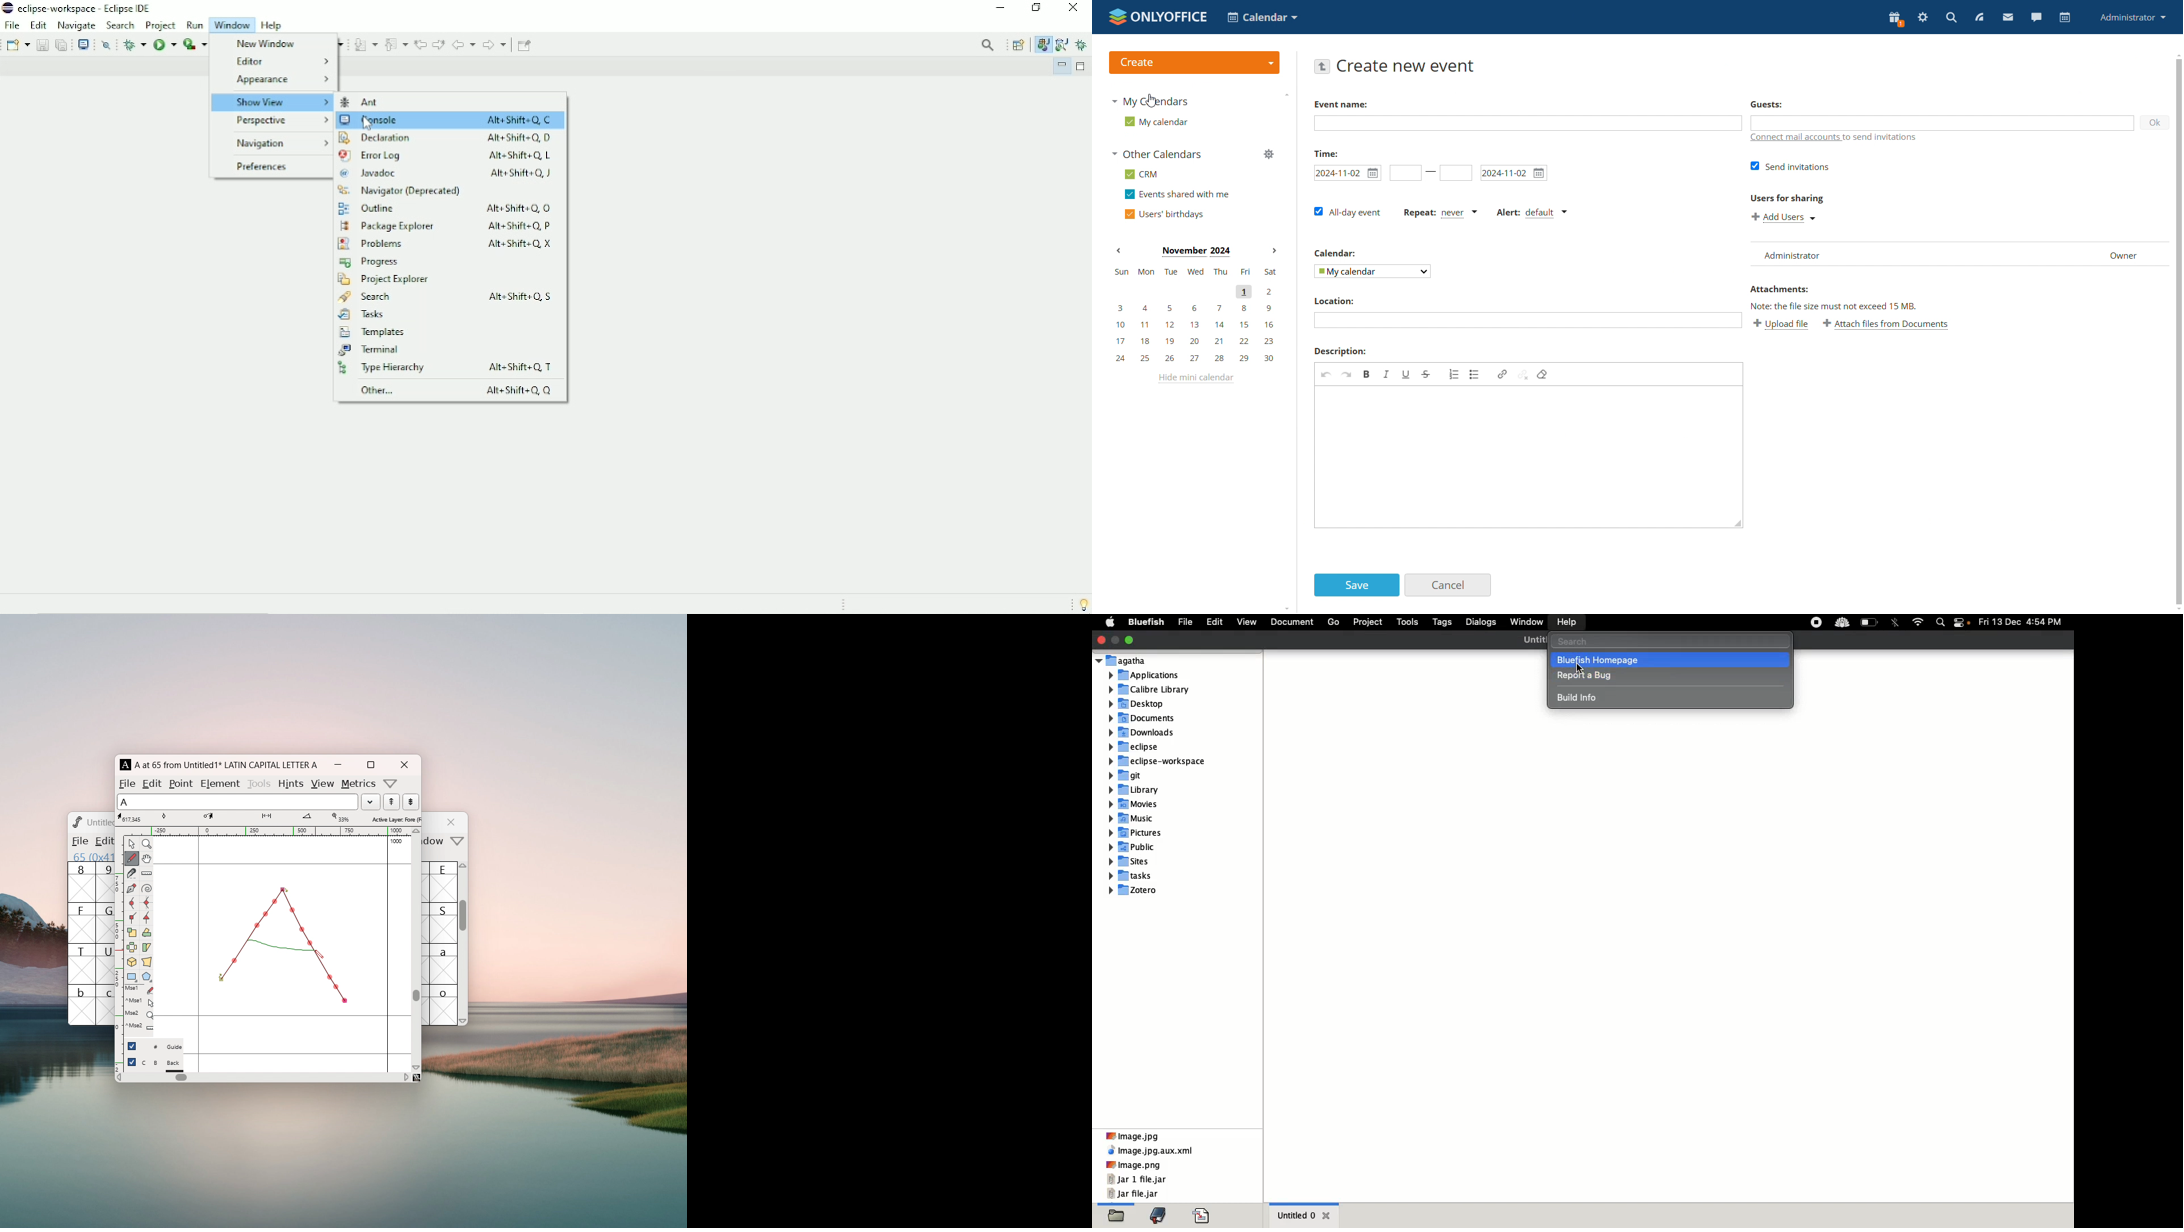  I want to click on Maximize, so click(1131, 639).